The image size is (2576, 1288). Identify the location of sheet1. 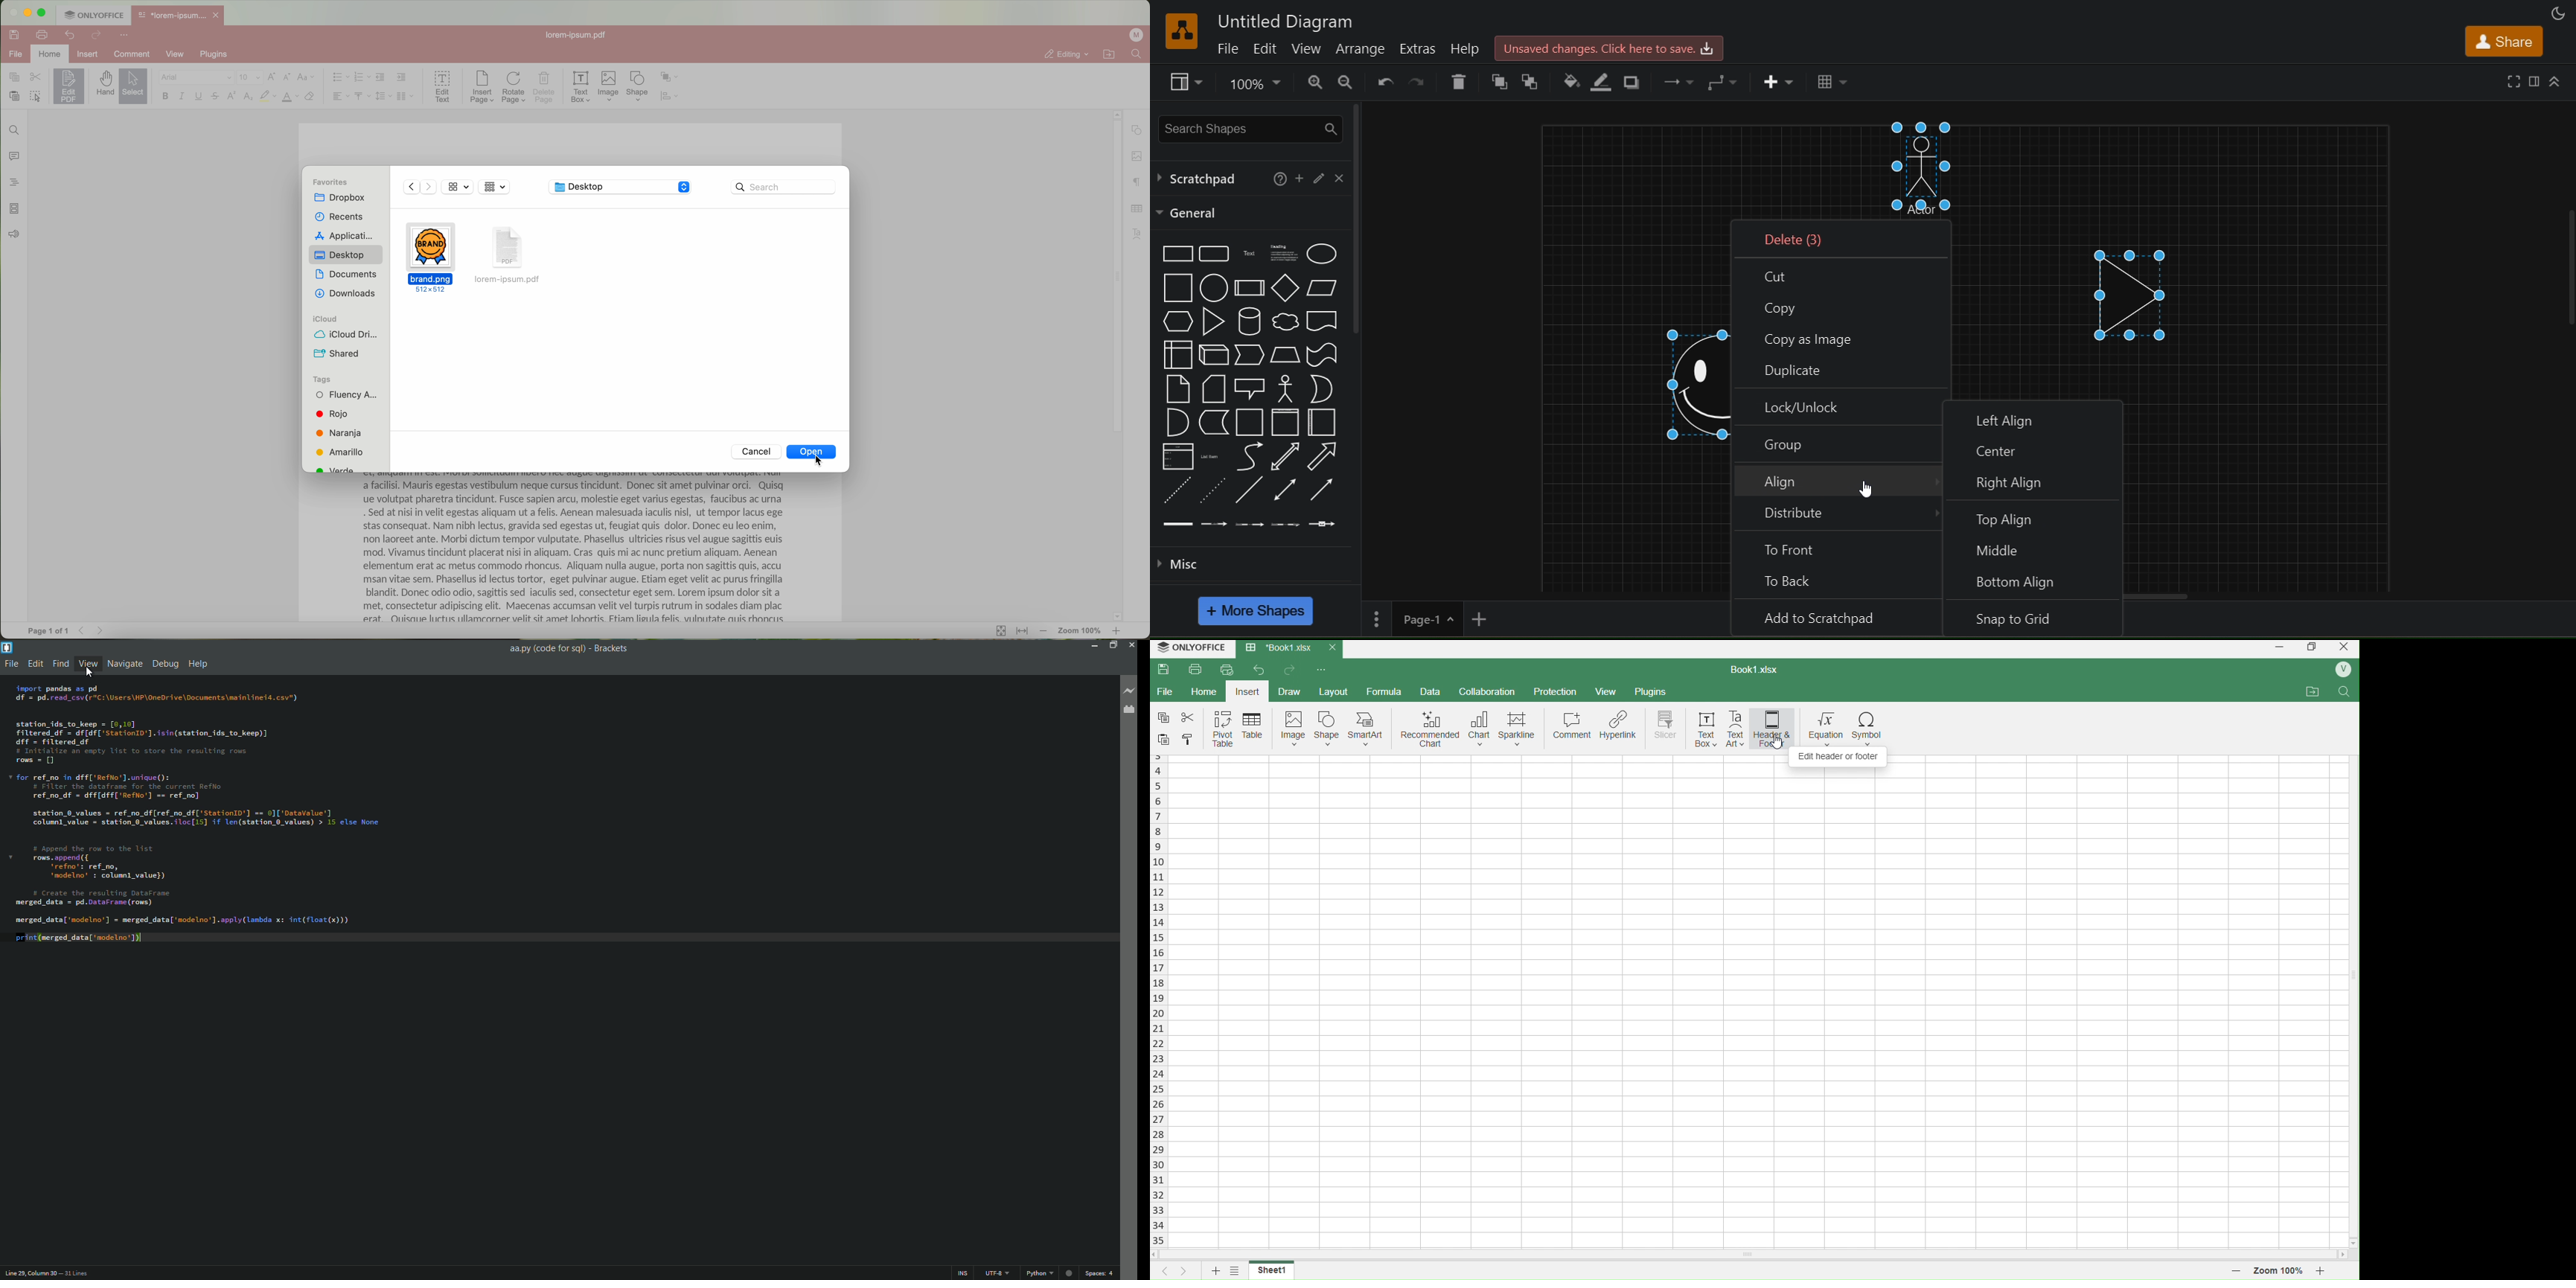
(1273, 1269).